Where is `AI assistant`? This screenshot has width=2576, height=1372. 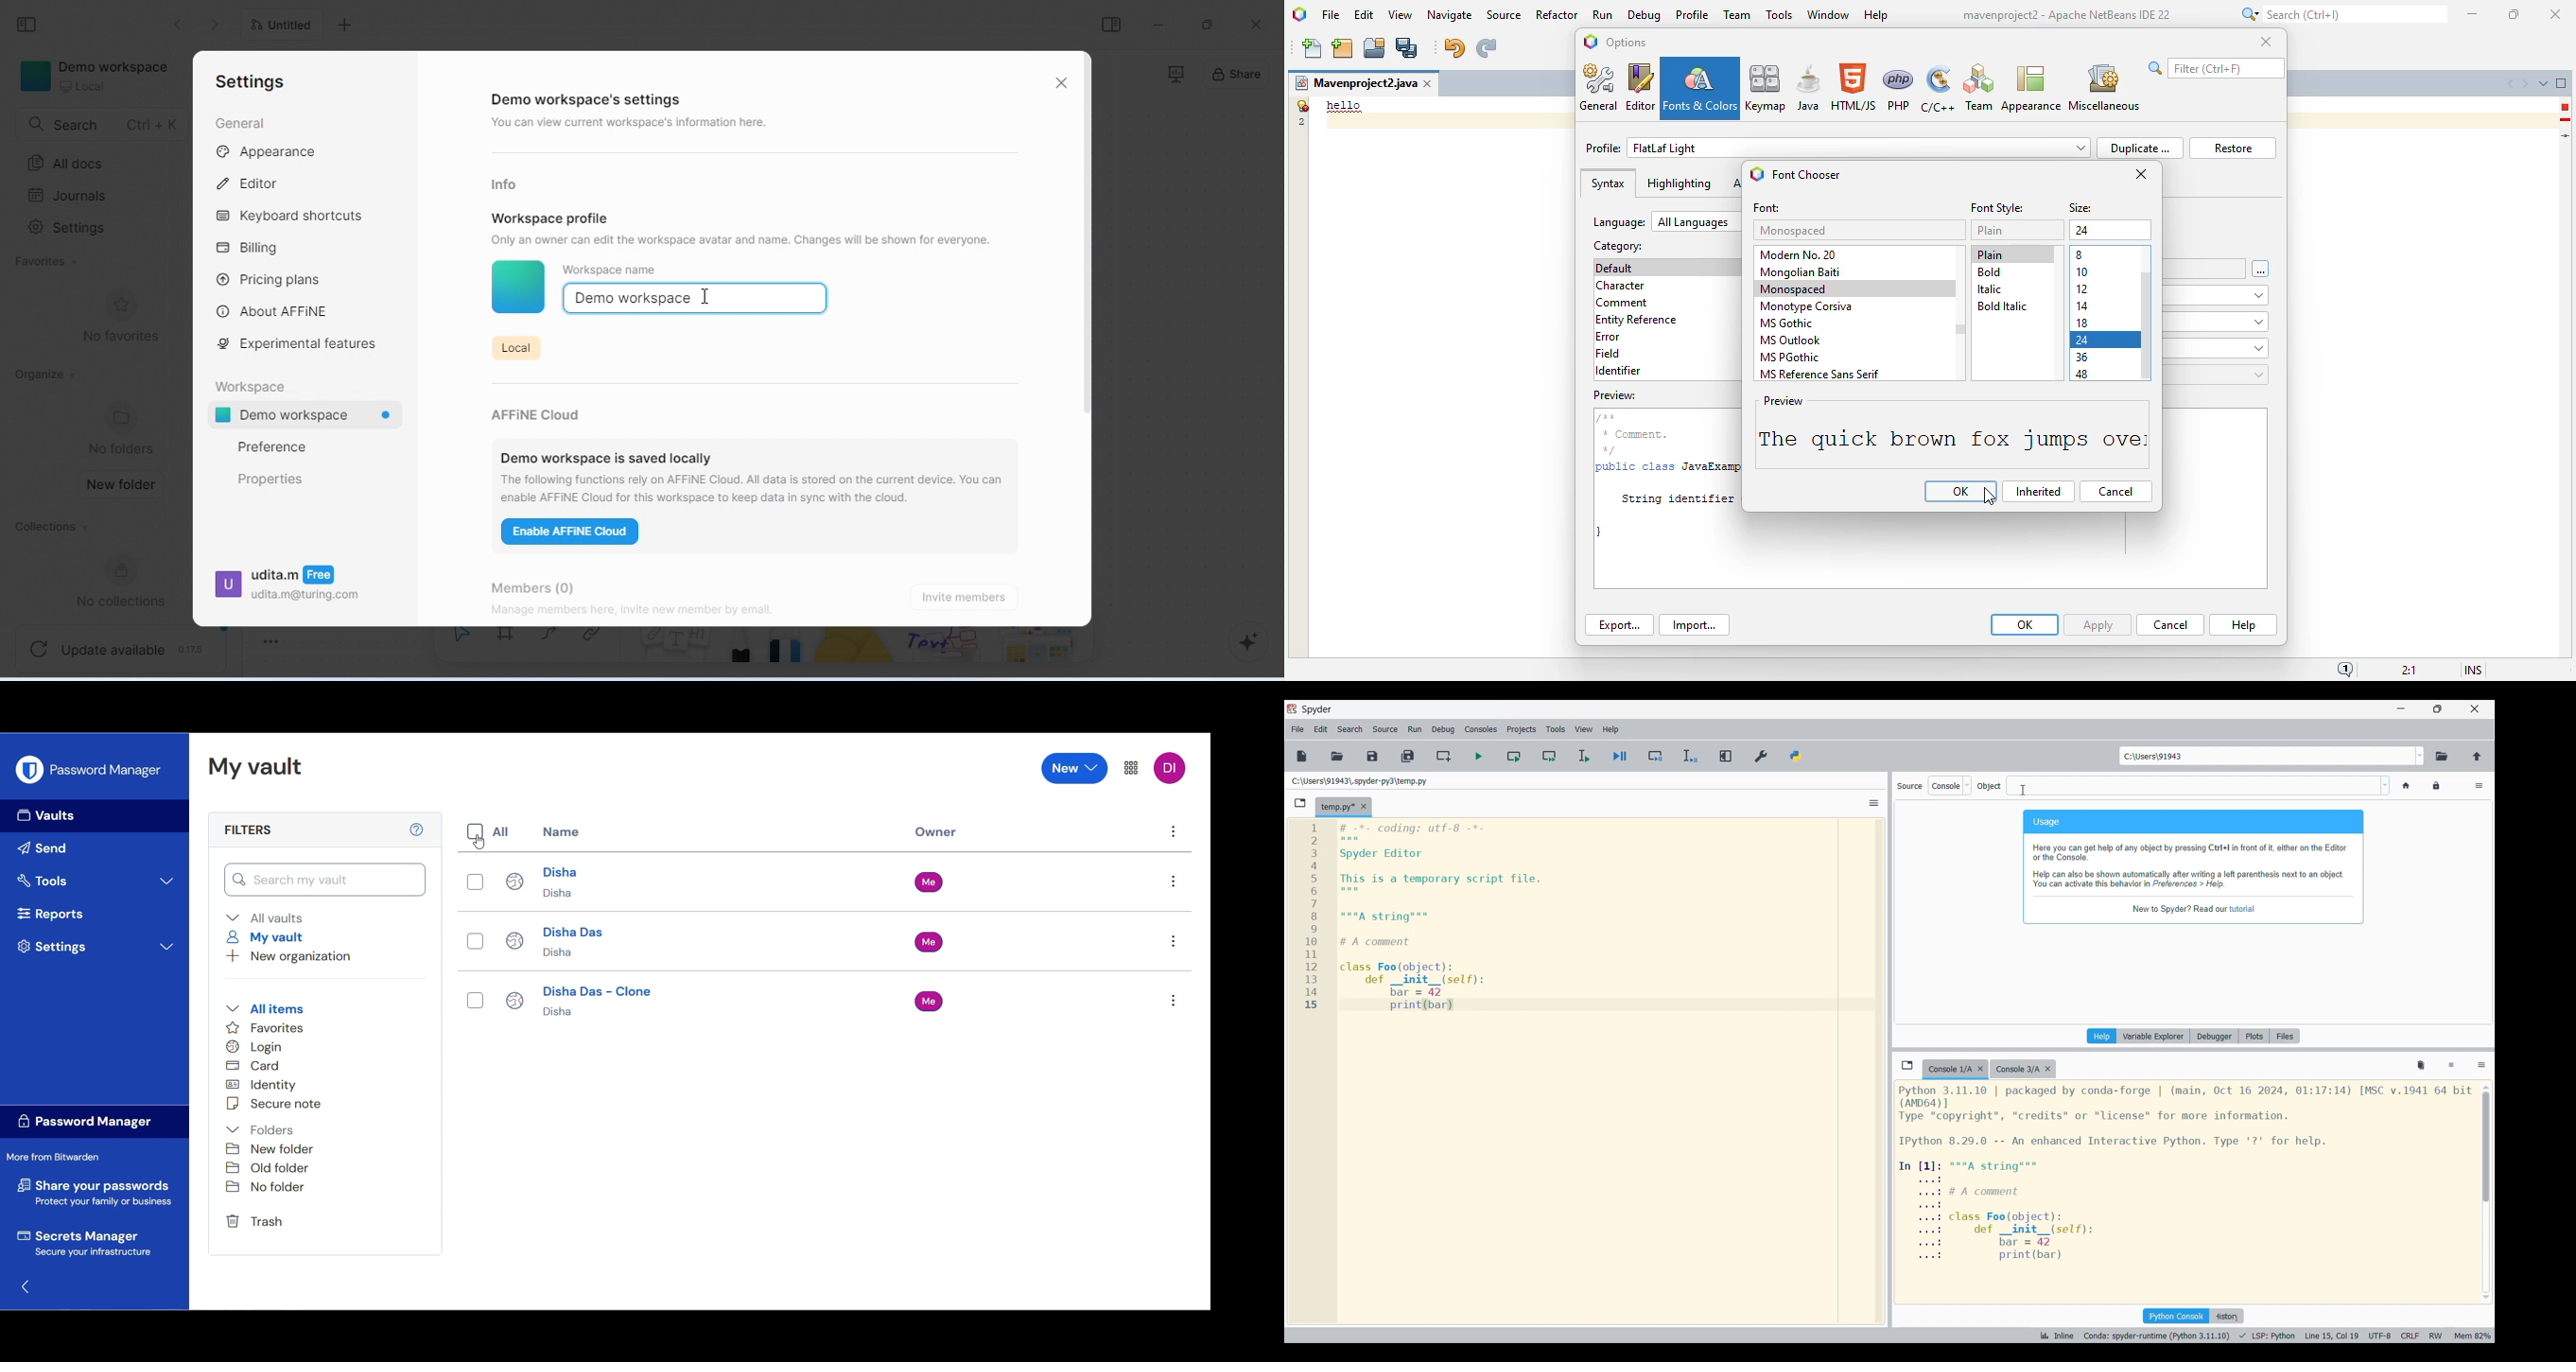
AI assistant is located at coordinates (1241, 642).